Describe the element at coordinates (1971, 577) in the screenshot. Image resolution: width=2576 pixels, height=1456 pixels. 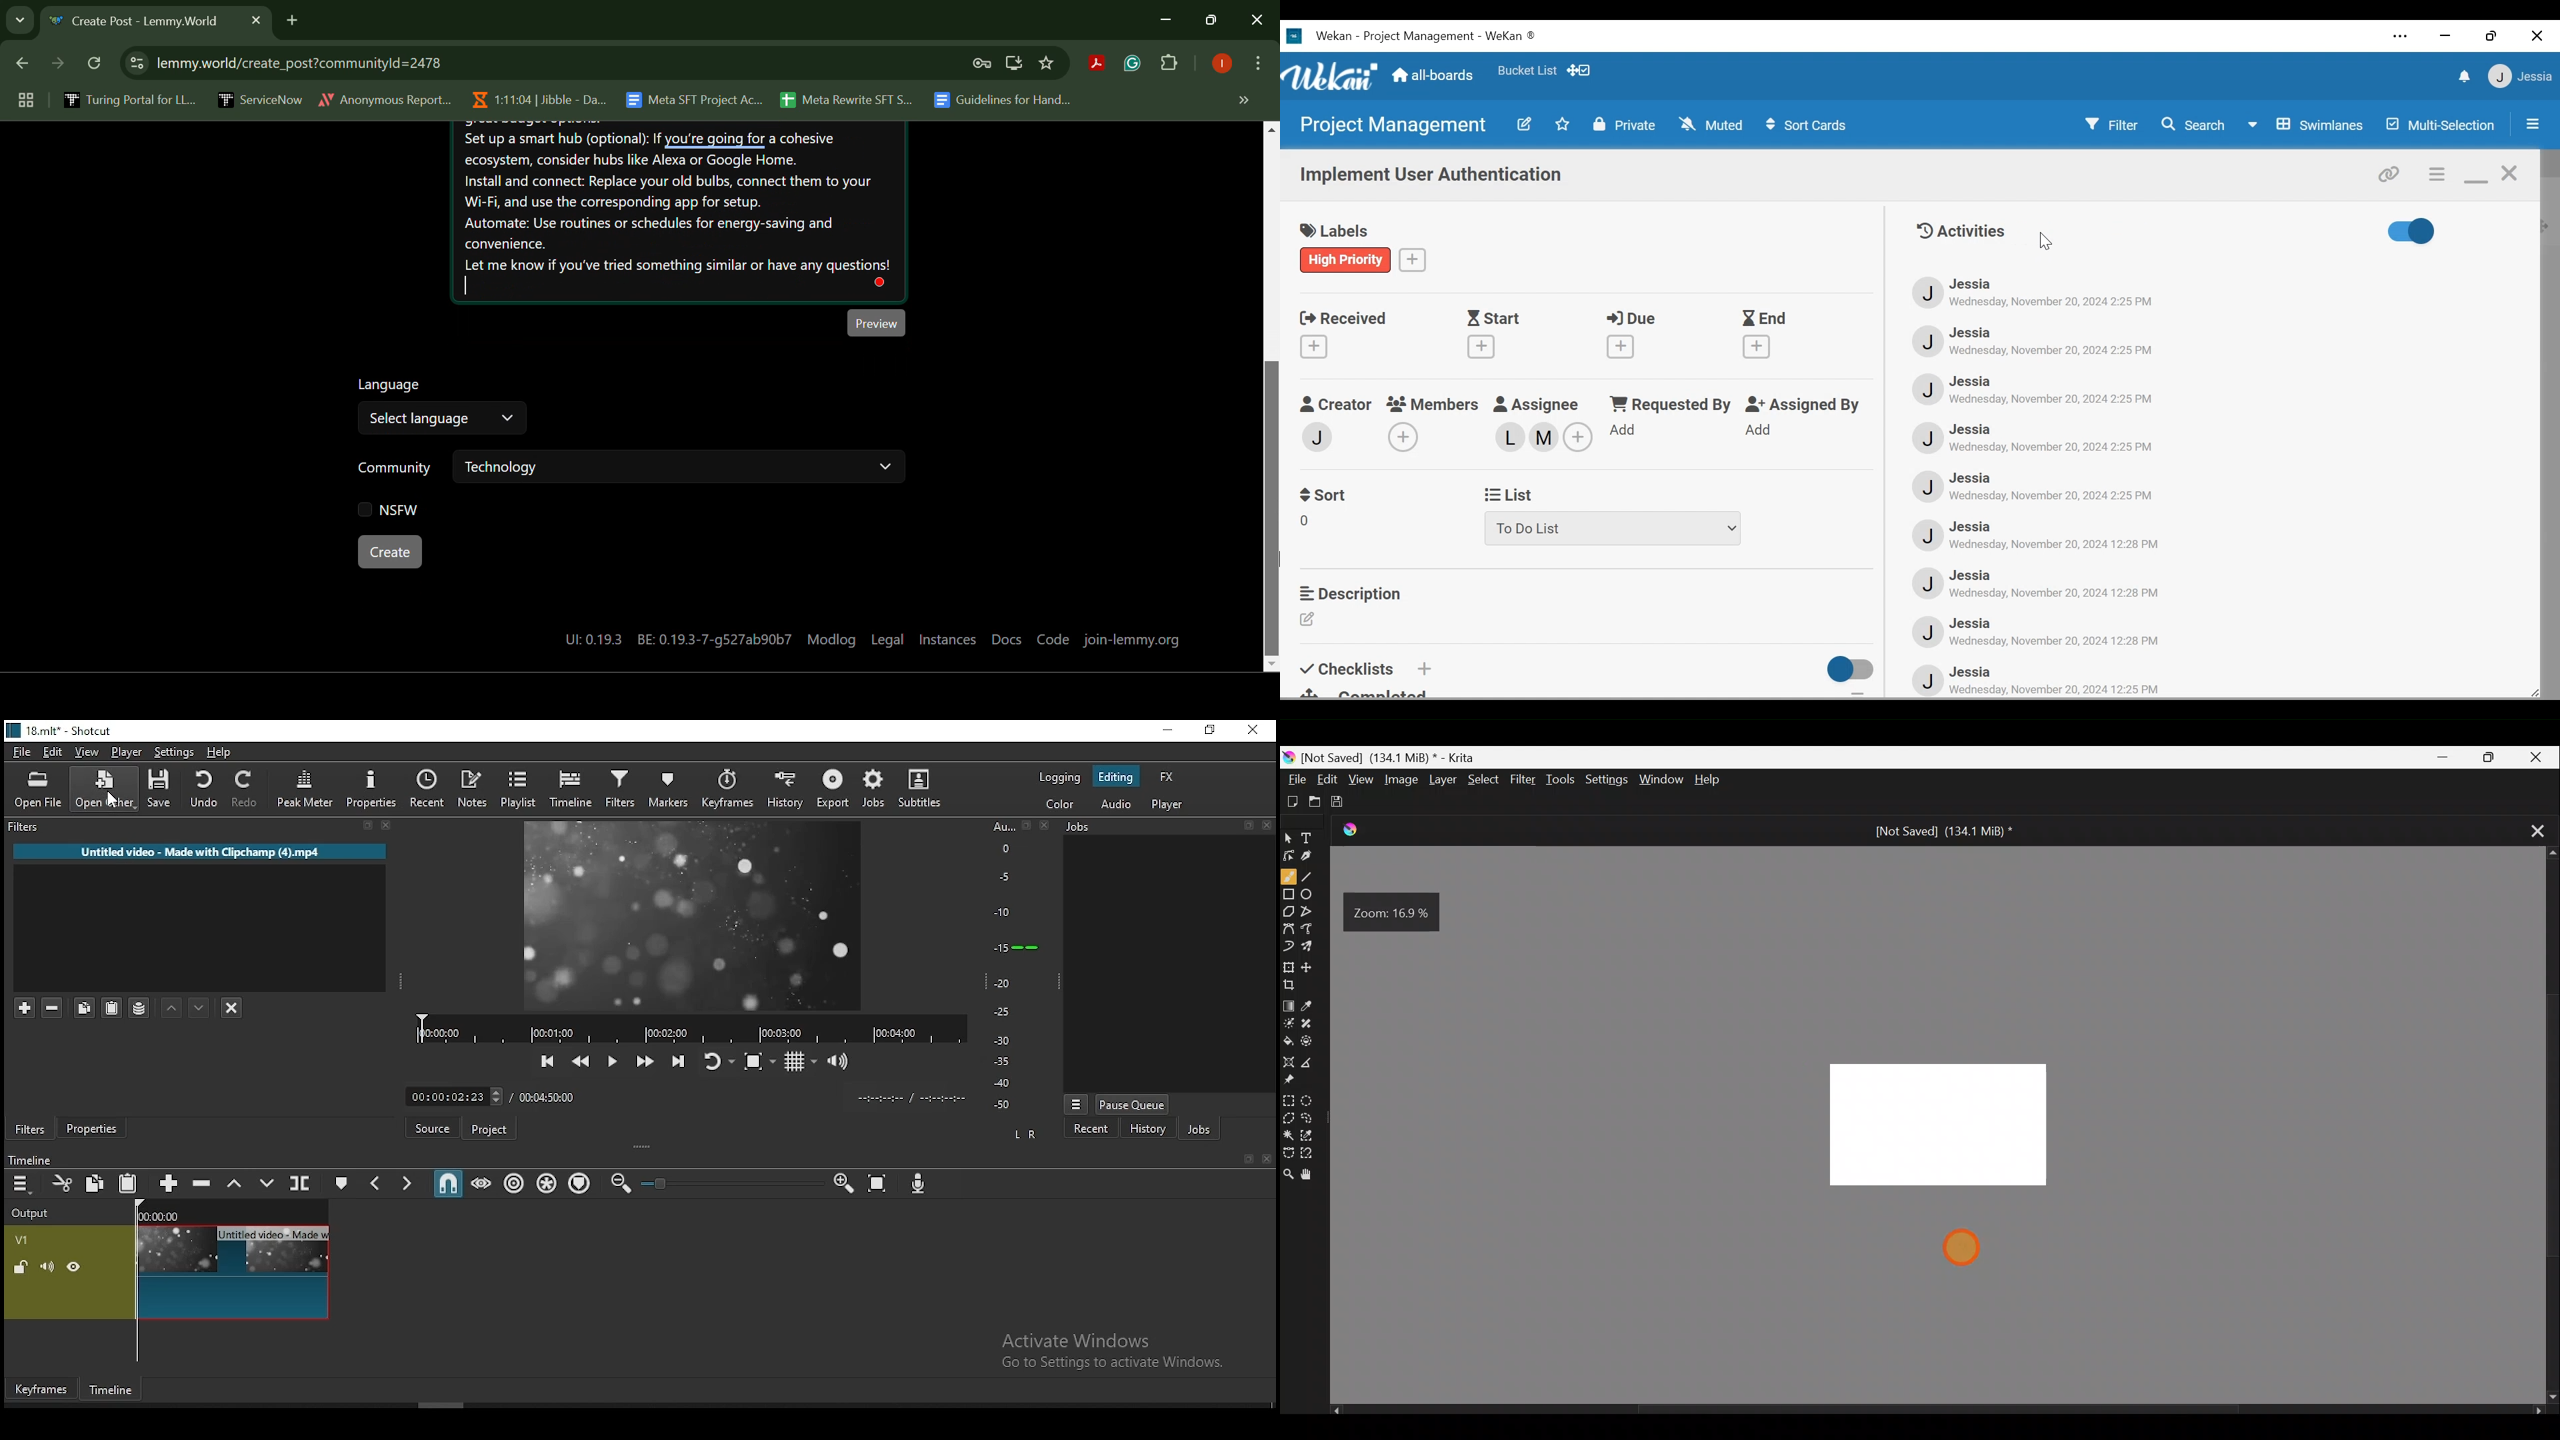
I see `Member Name` at that location.